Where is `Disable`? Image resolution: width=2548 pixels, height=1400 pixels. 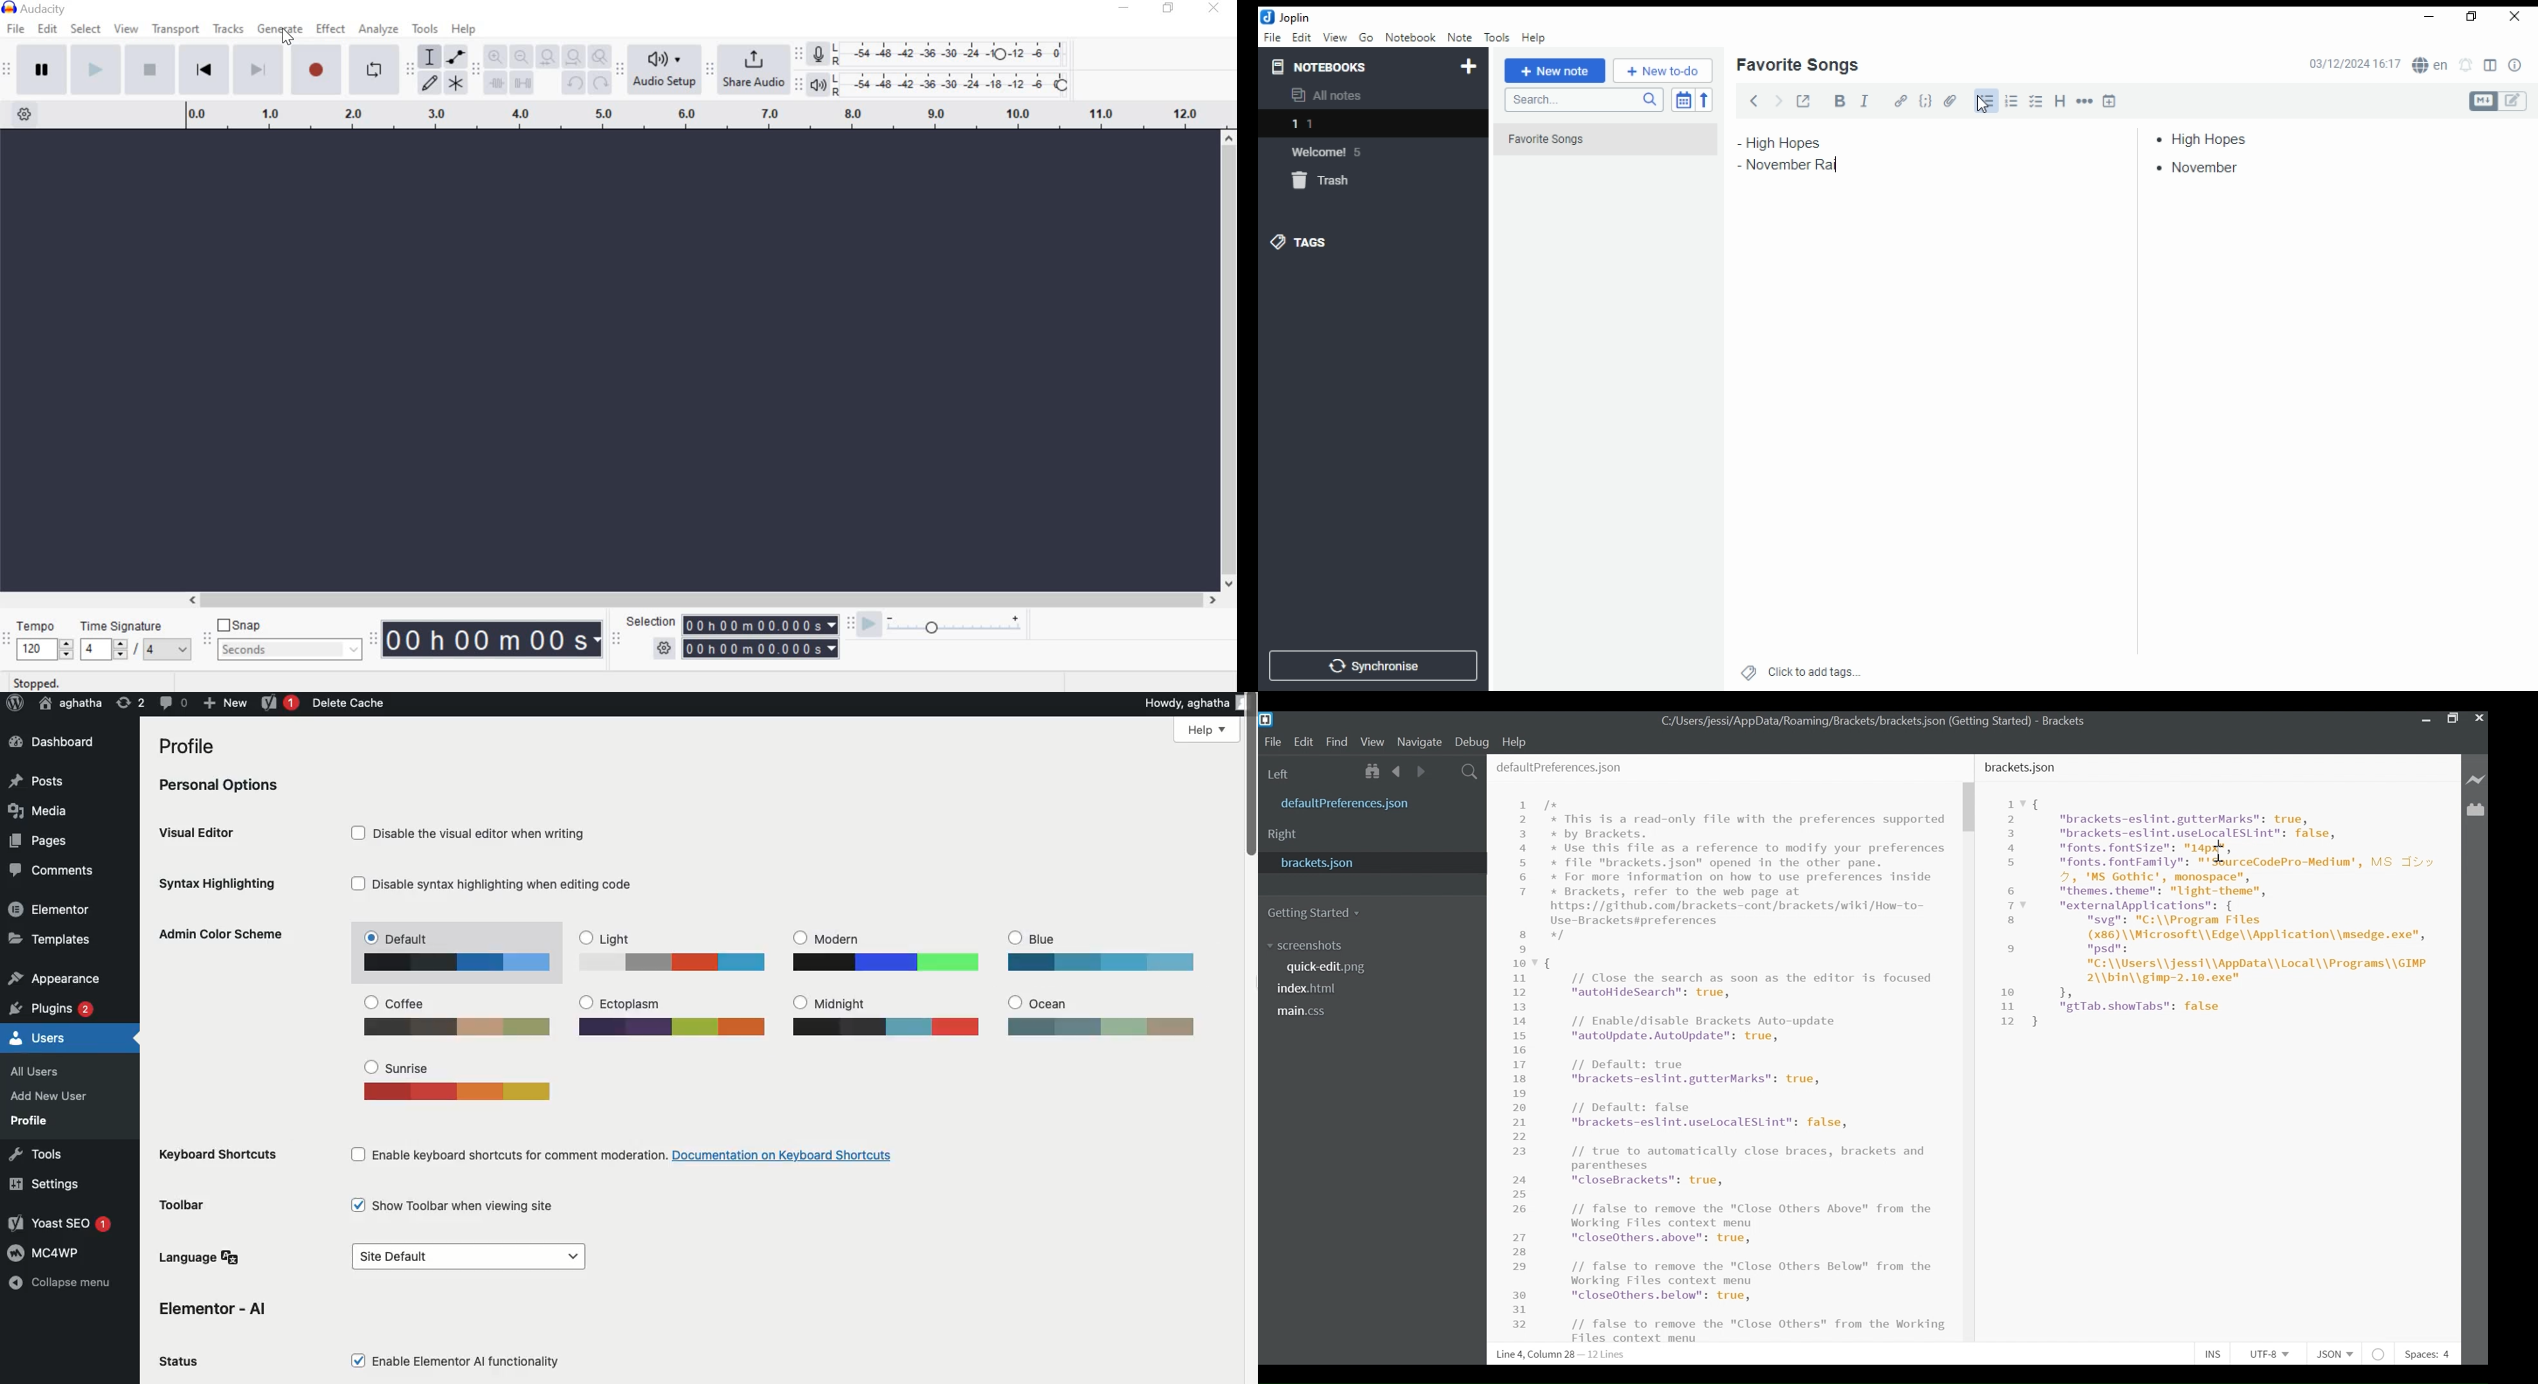
Disable is located at coordinates (495, 883).